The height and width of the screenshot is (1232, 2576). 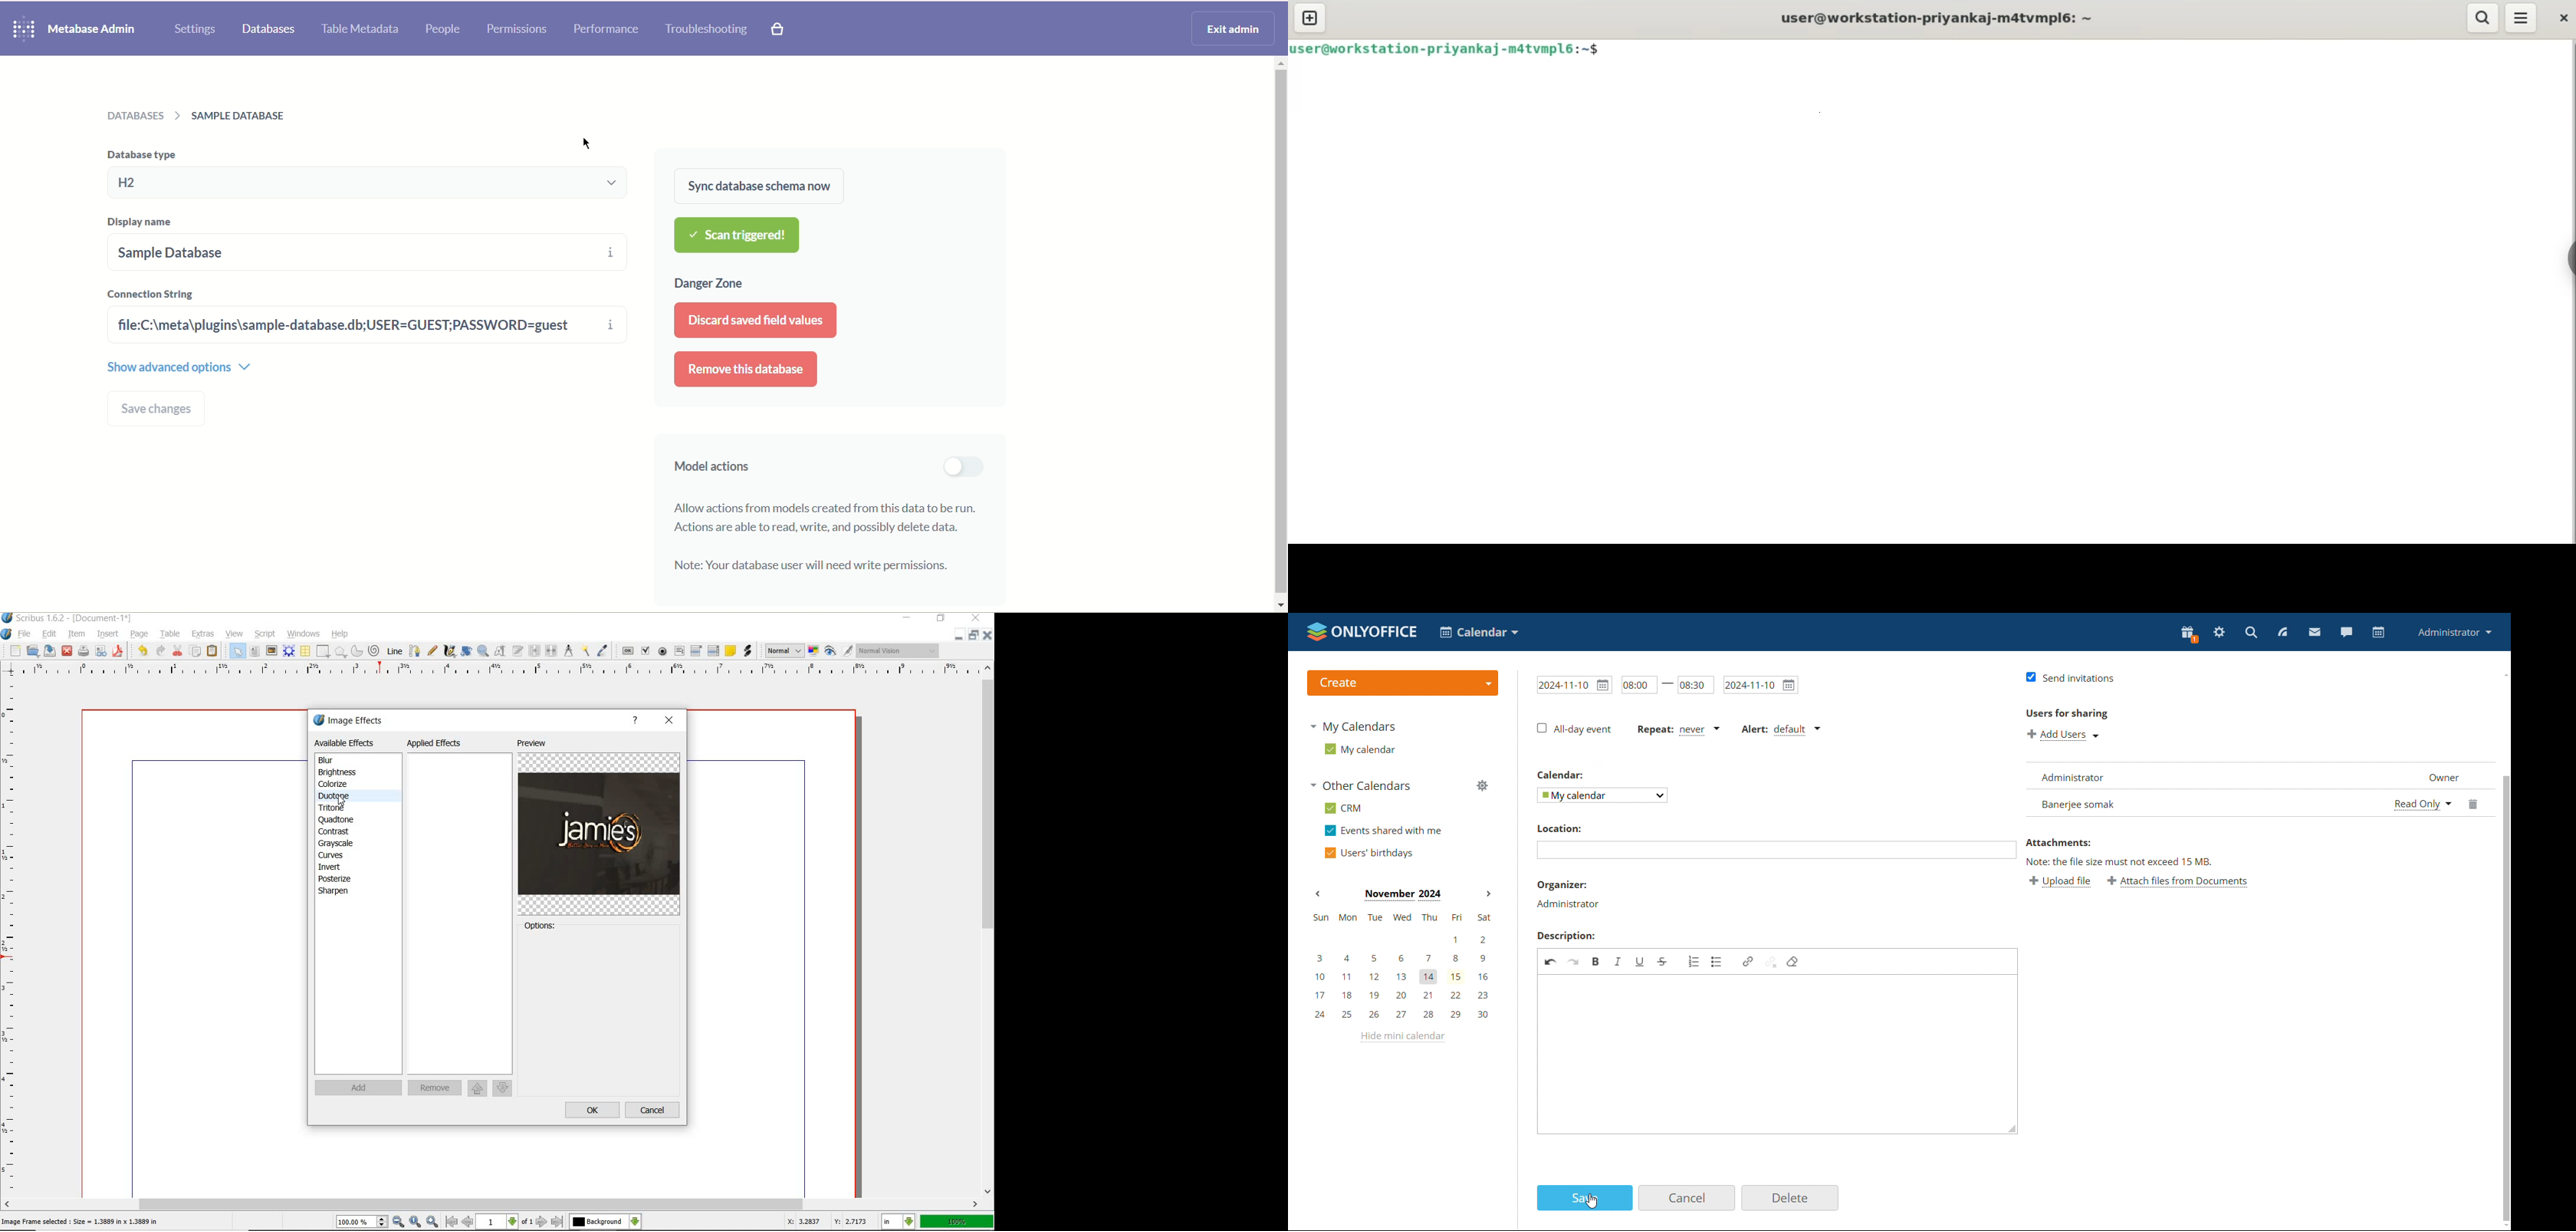 I want to click on ruler, so click(x=489, y=670).